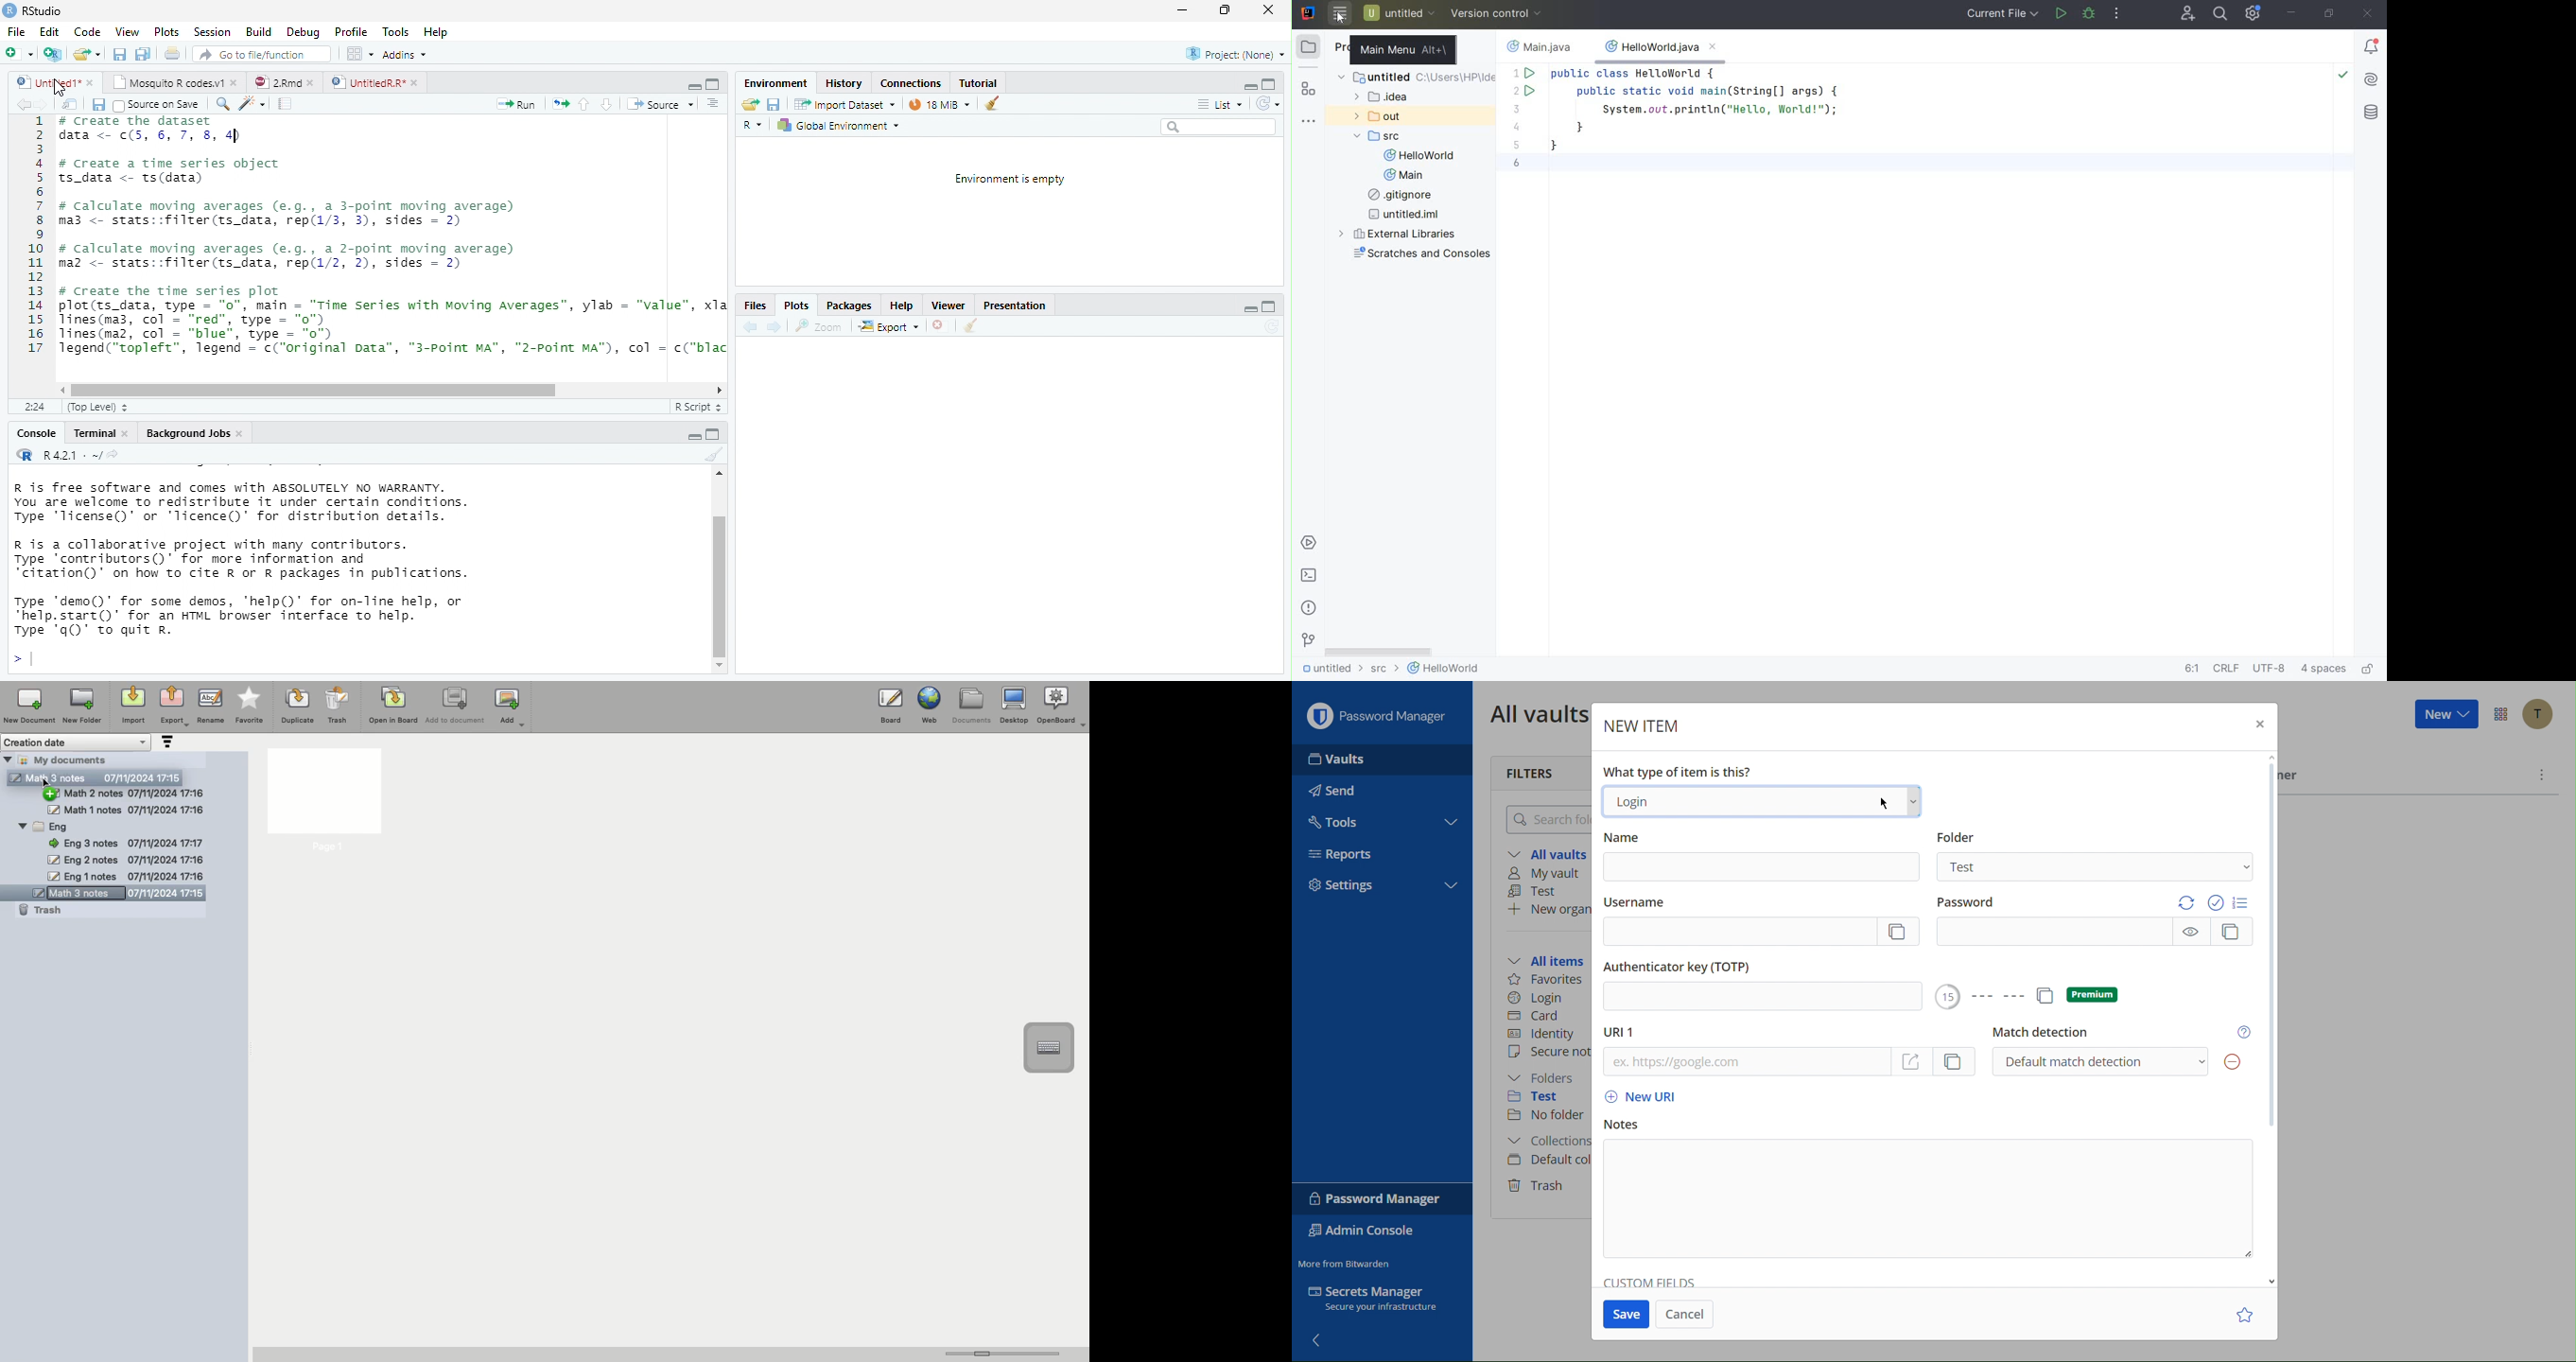  Describe the element at coordinates (155, 105) in the screenshot. I see `Source on Save` at that location.